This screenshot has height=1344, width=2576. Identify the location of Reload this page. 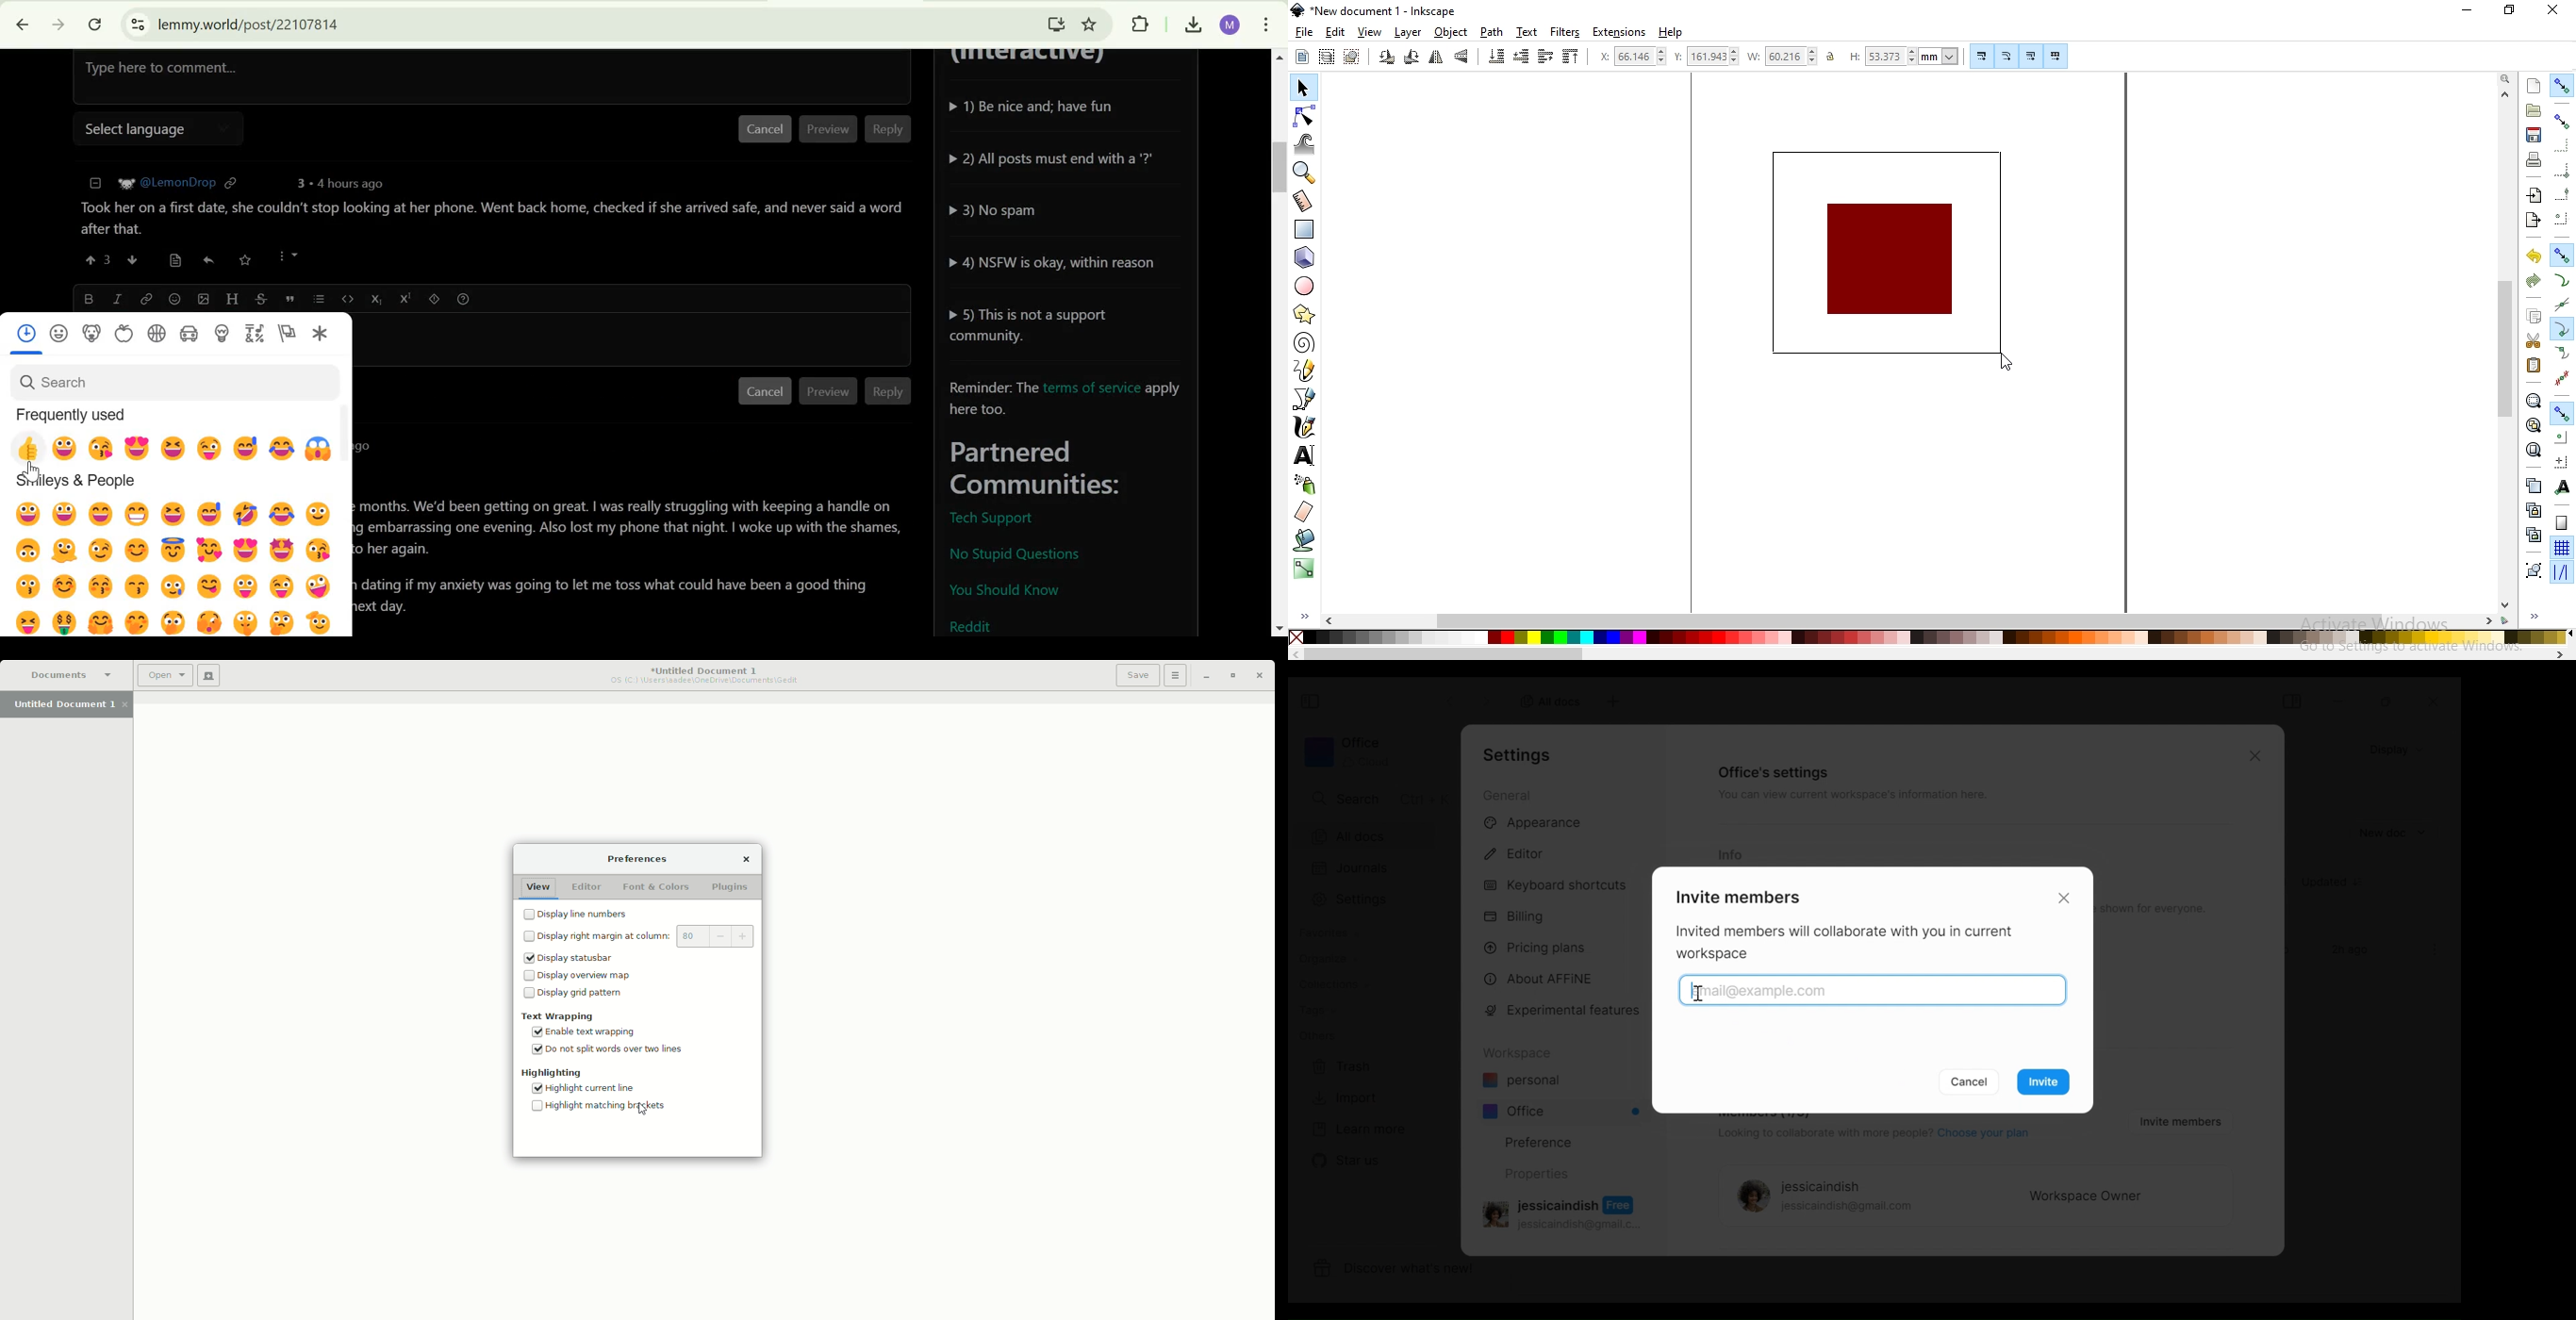
(96, 23).